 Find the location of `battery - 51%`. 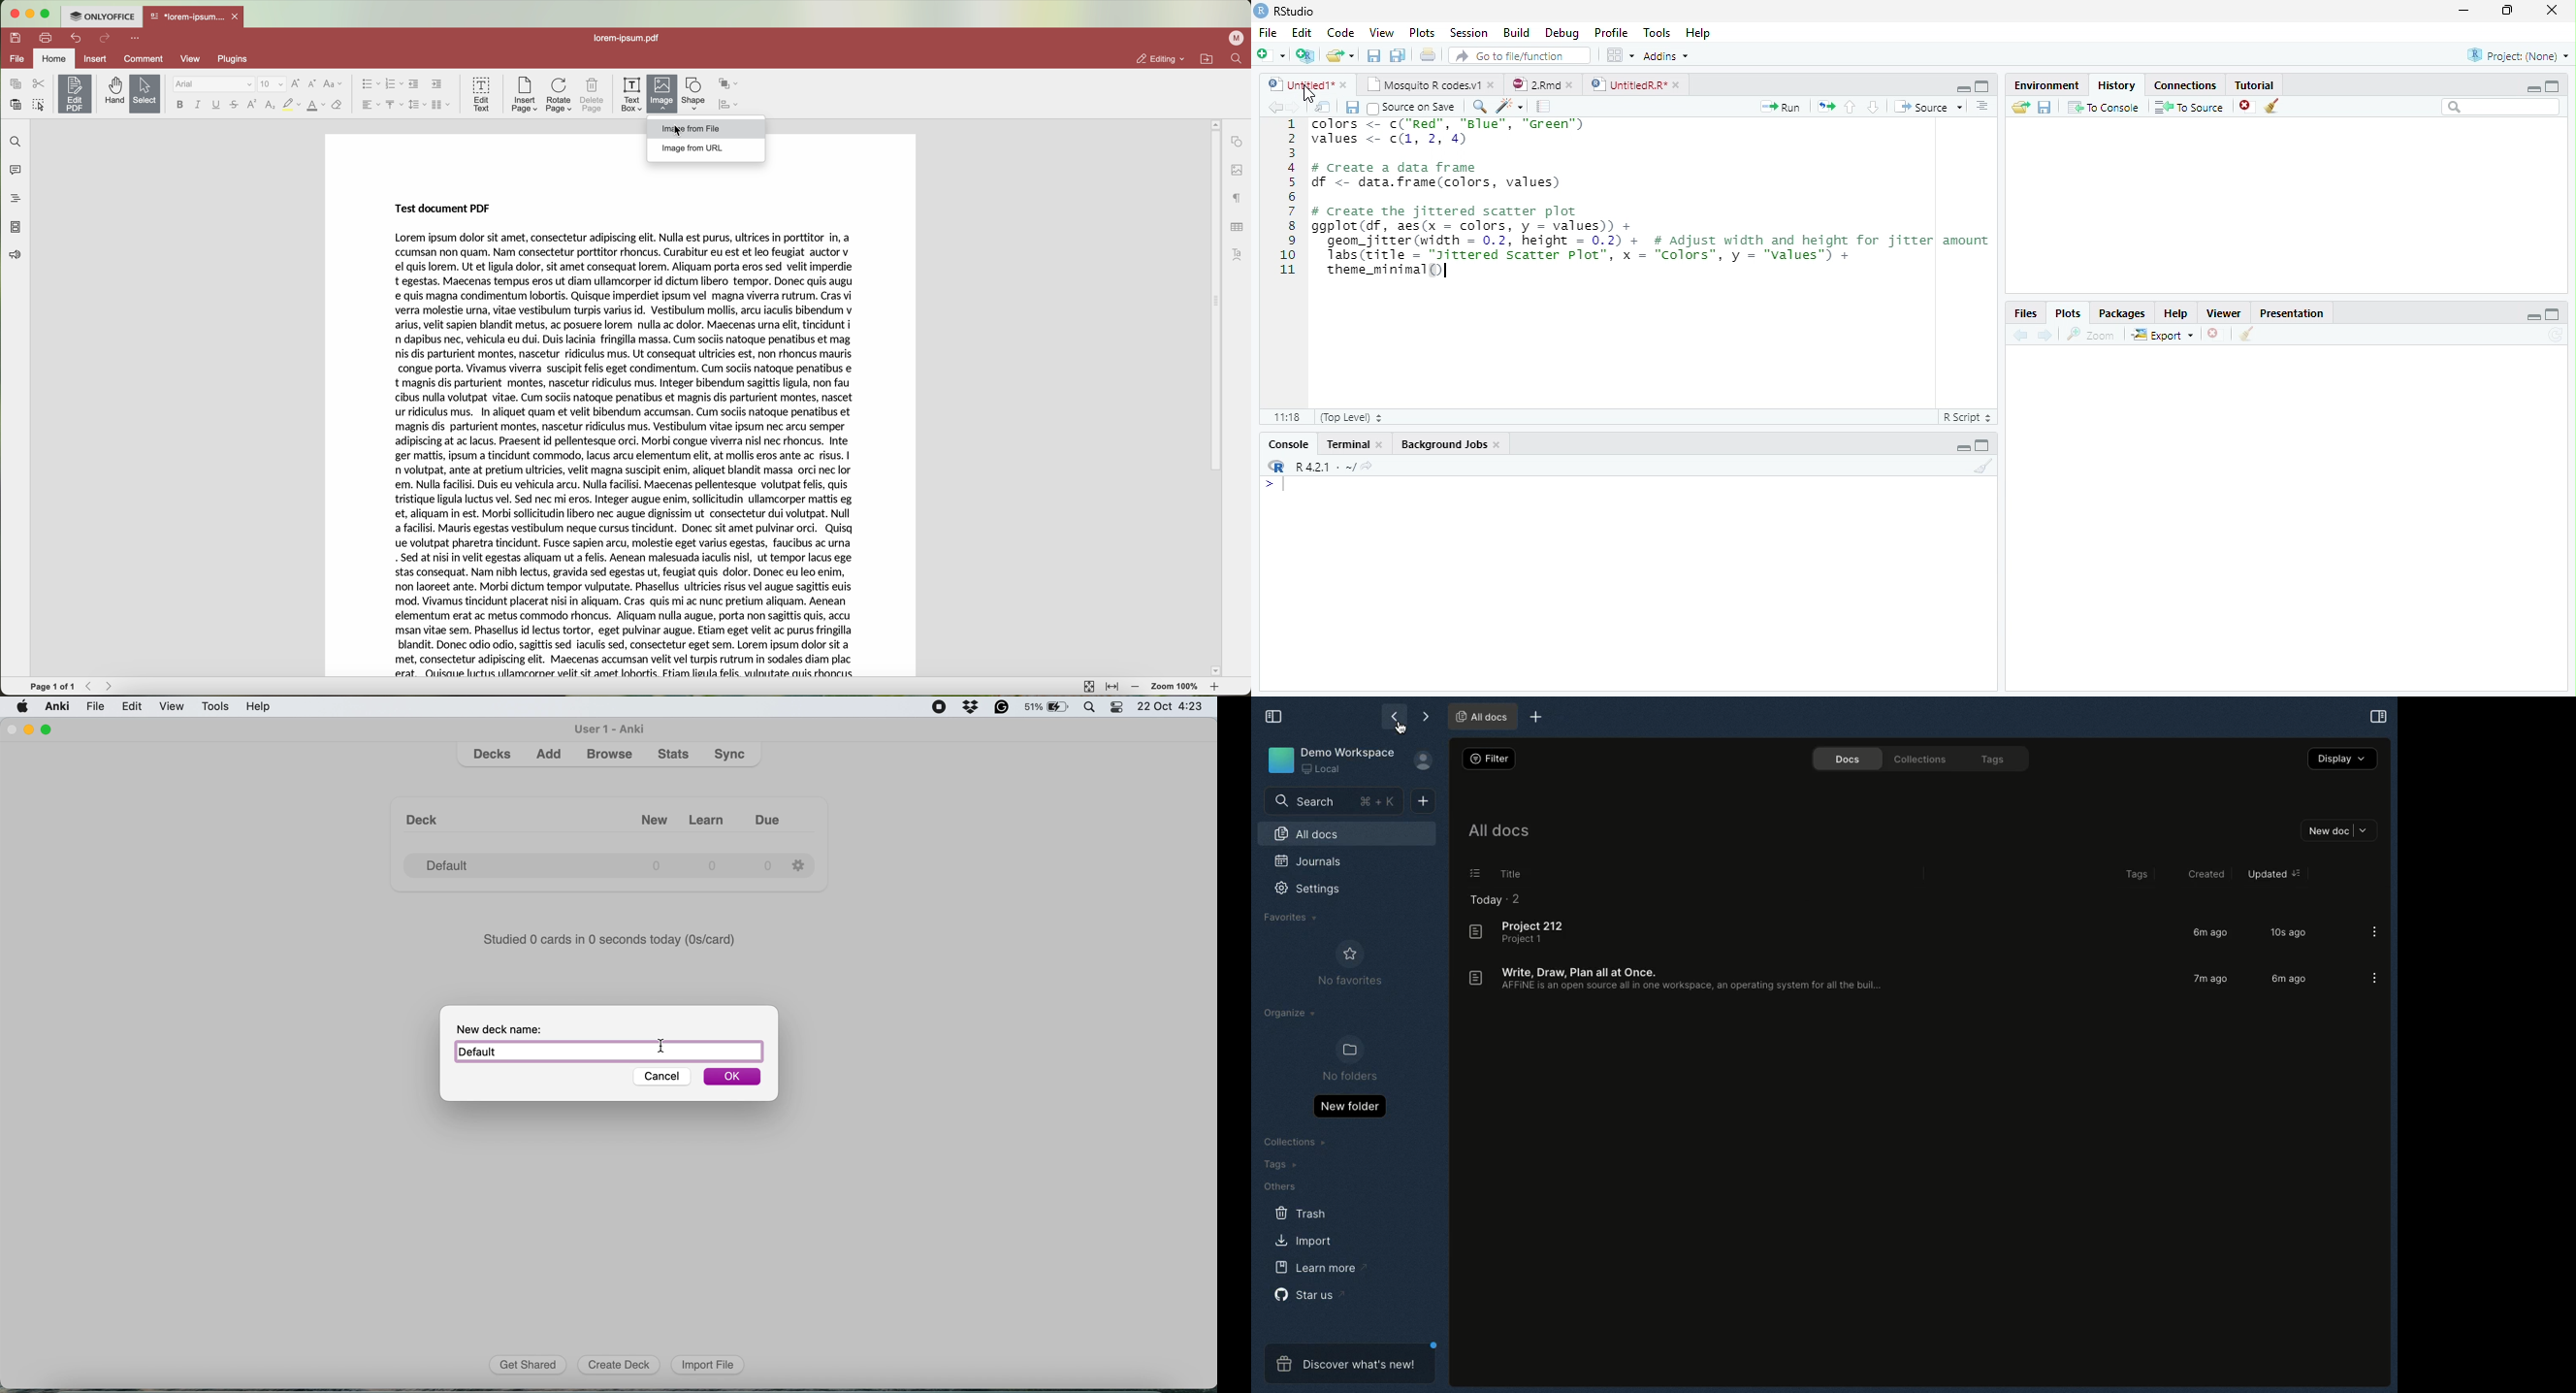

battery - 51% is located at coordinates (1046, 708).